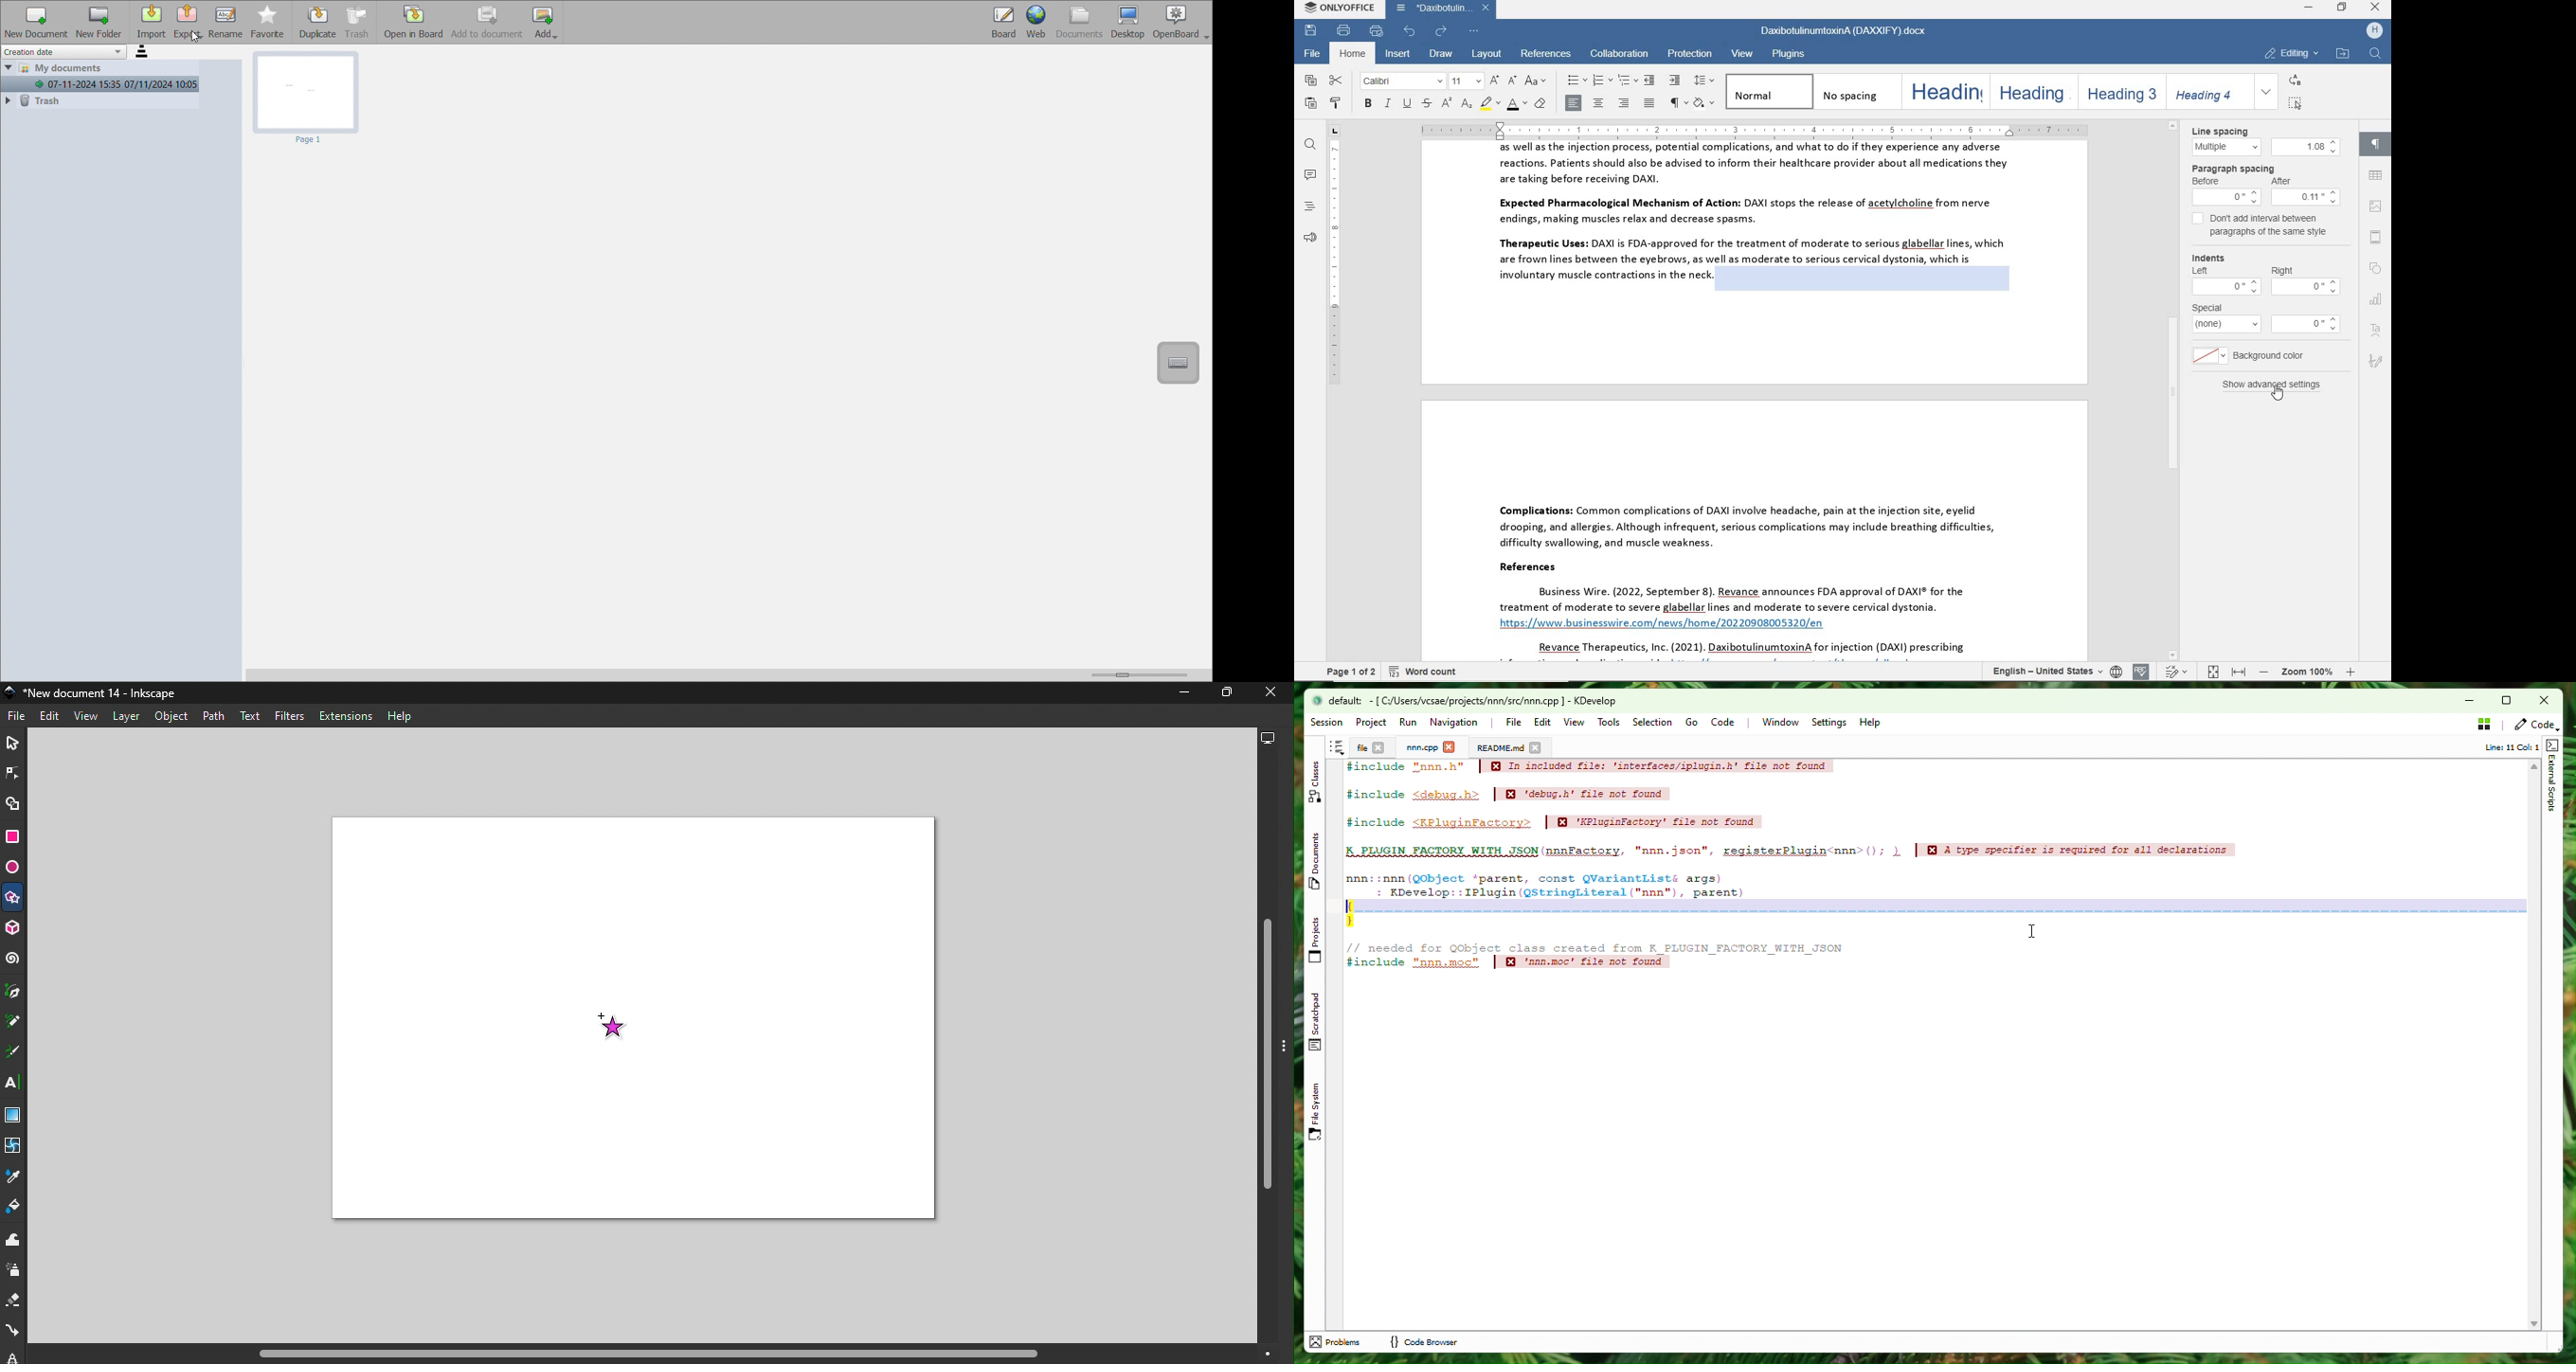 The image size is (2576, 1372). What do you see at coordinates (2142, 672) in the screenshot?
I see `spell checking` at bounding box center [2142, 672].